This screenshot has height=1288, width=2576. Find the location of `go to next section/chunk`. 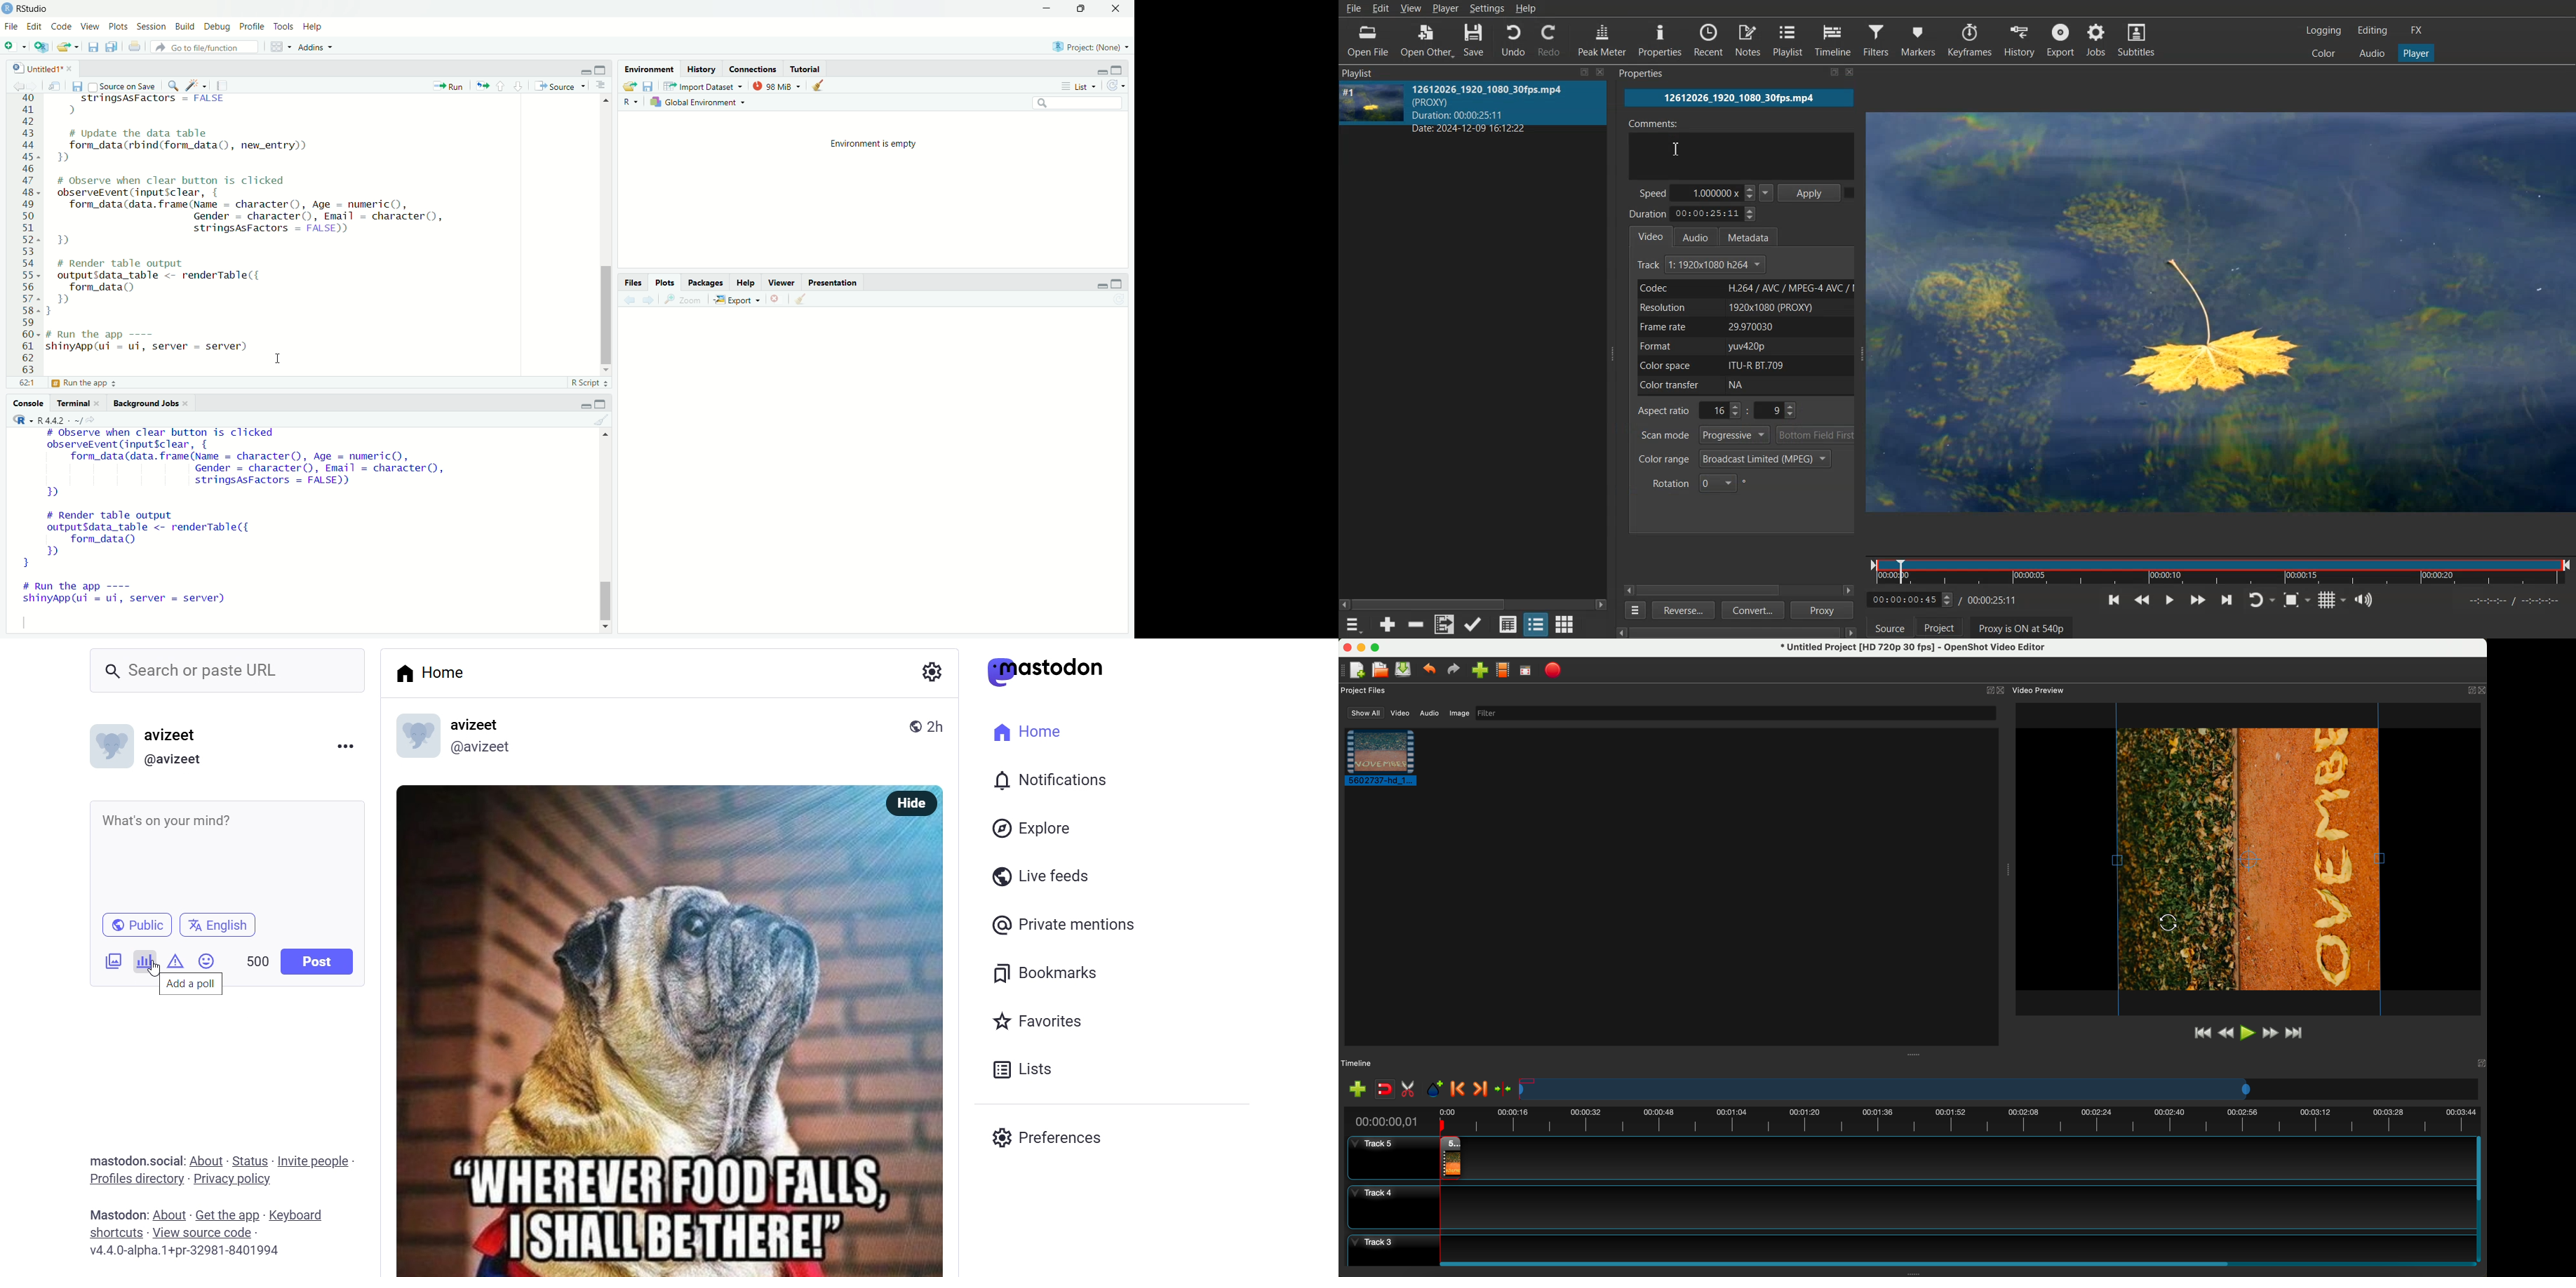

go to next section/chunk is located at coordinates (517, 85).